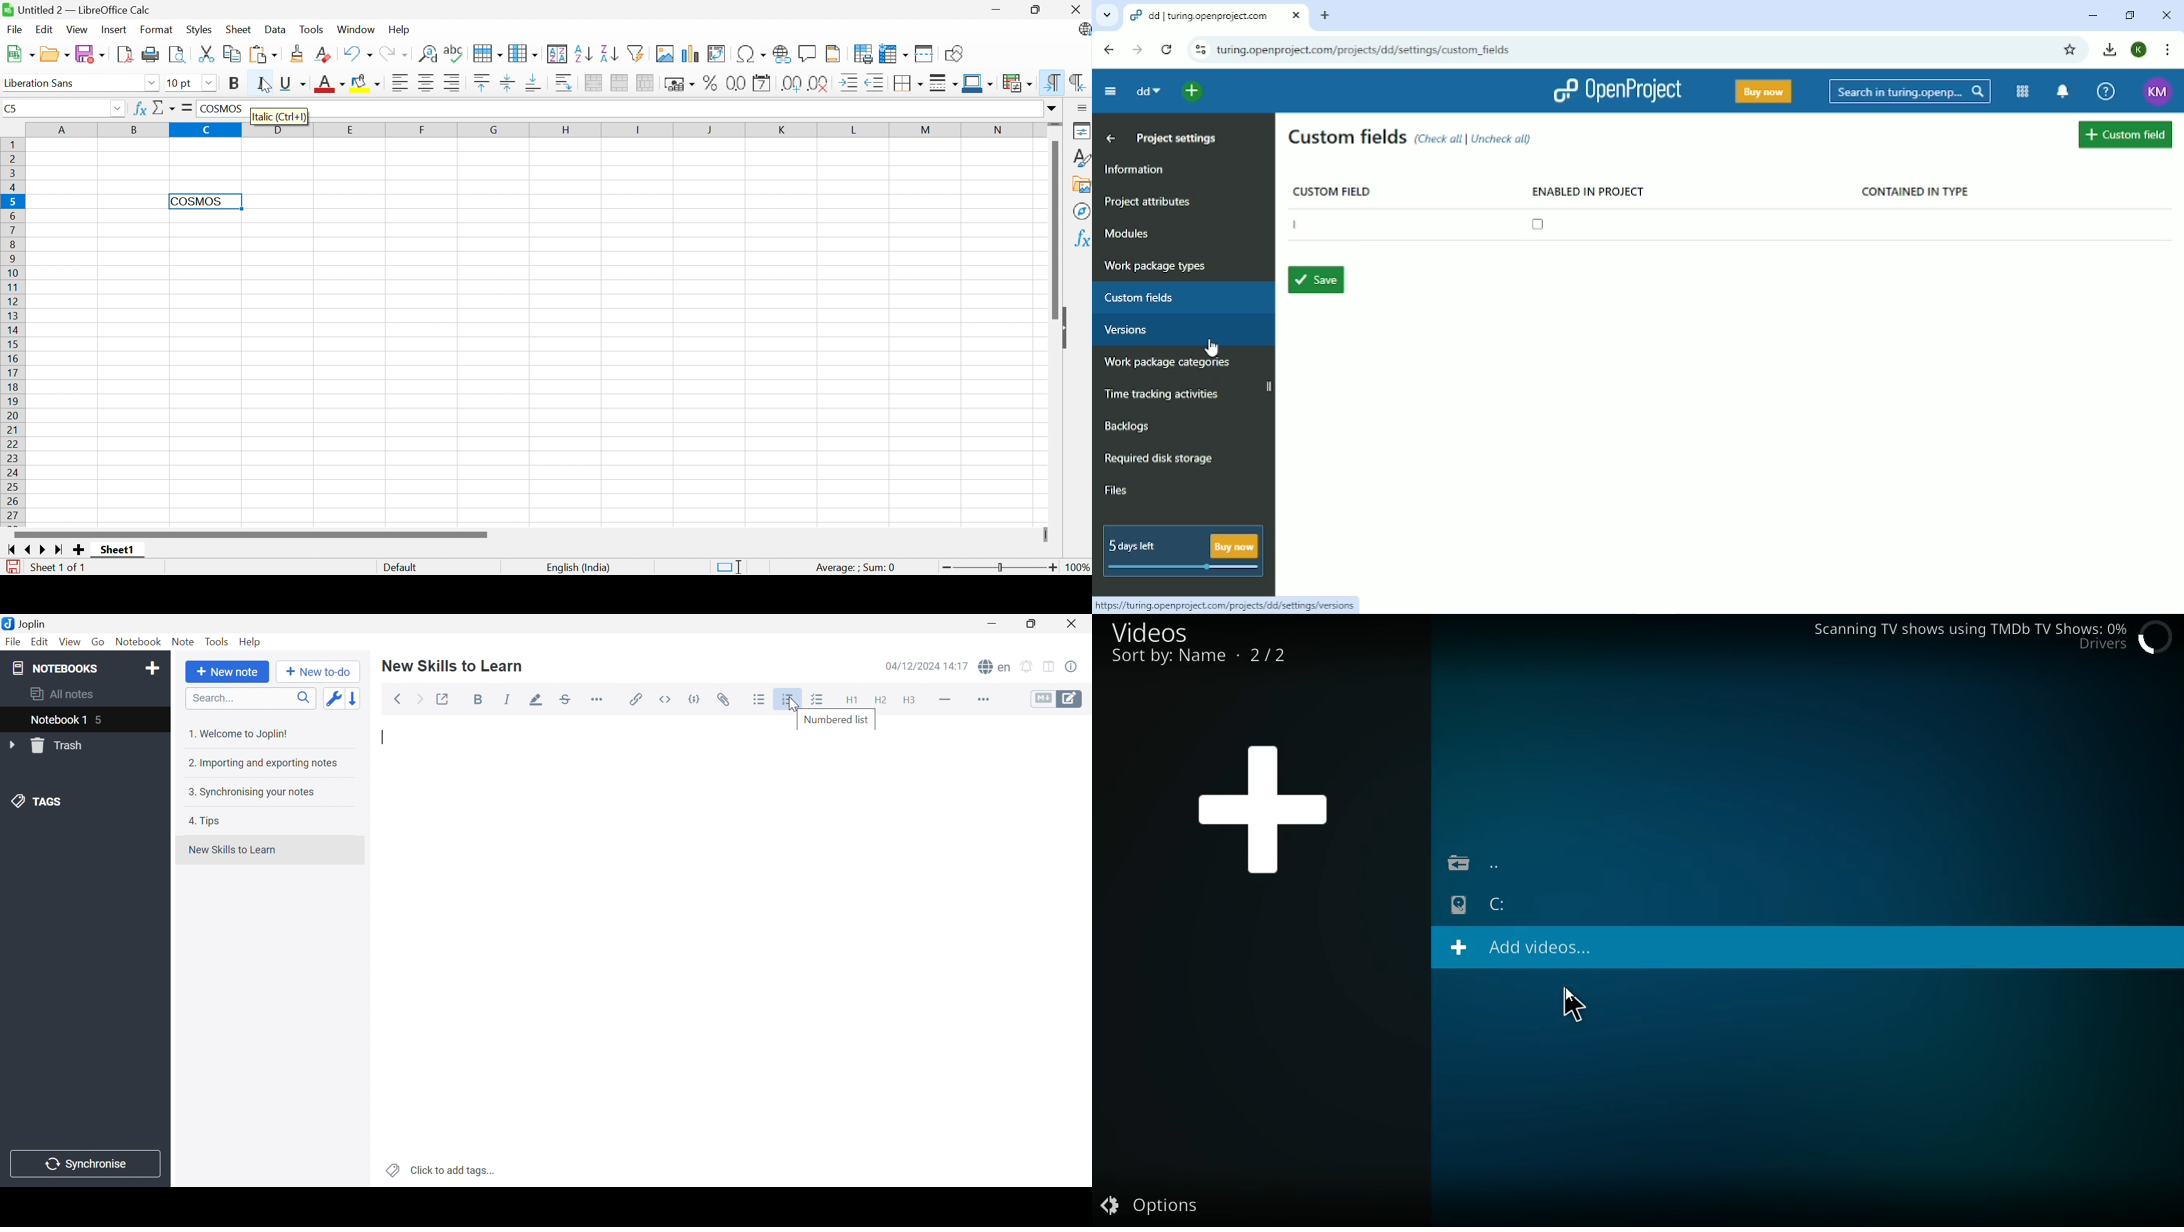 This screenshot has height=1232, width=2184. What do you see at coordinates (176, 57) in the screenshot?
I see `Toggle print as preview` at bounding box center [176, 57].